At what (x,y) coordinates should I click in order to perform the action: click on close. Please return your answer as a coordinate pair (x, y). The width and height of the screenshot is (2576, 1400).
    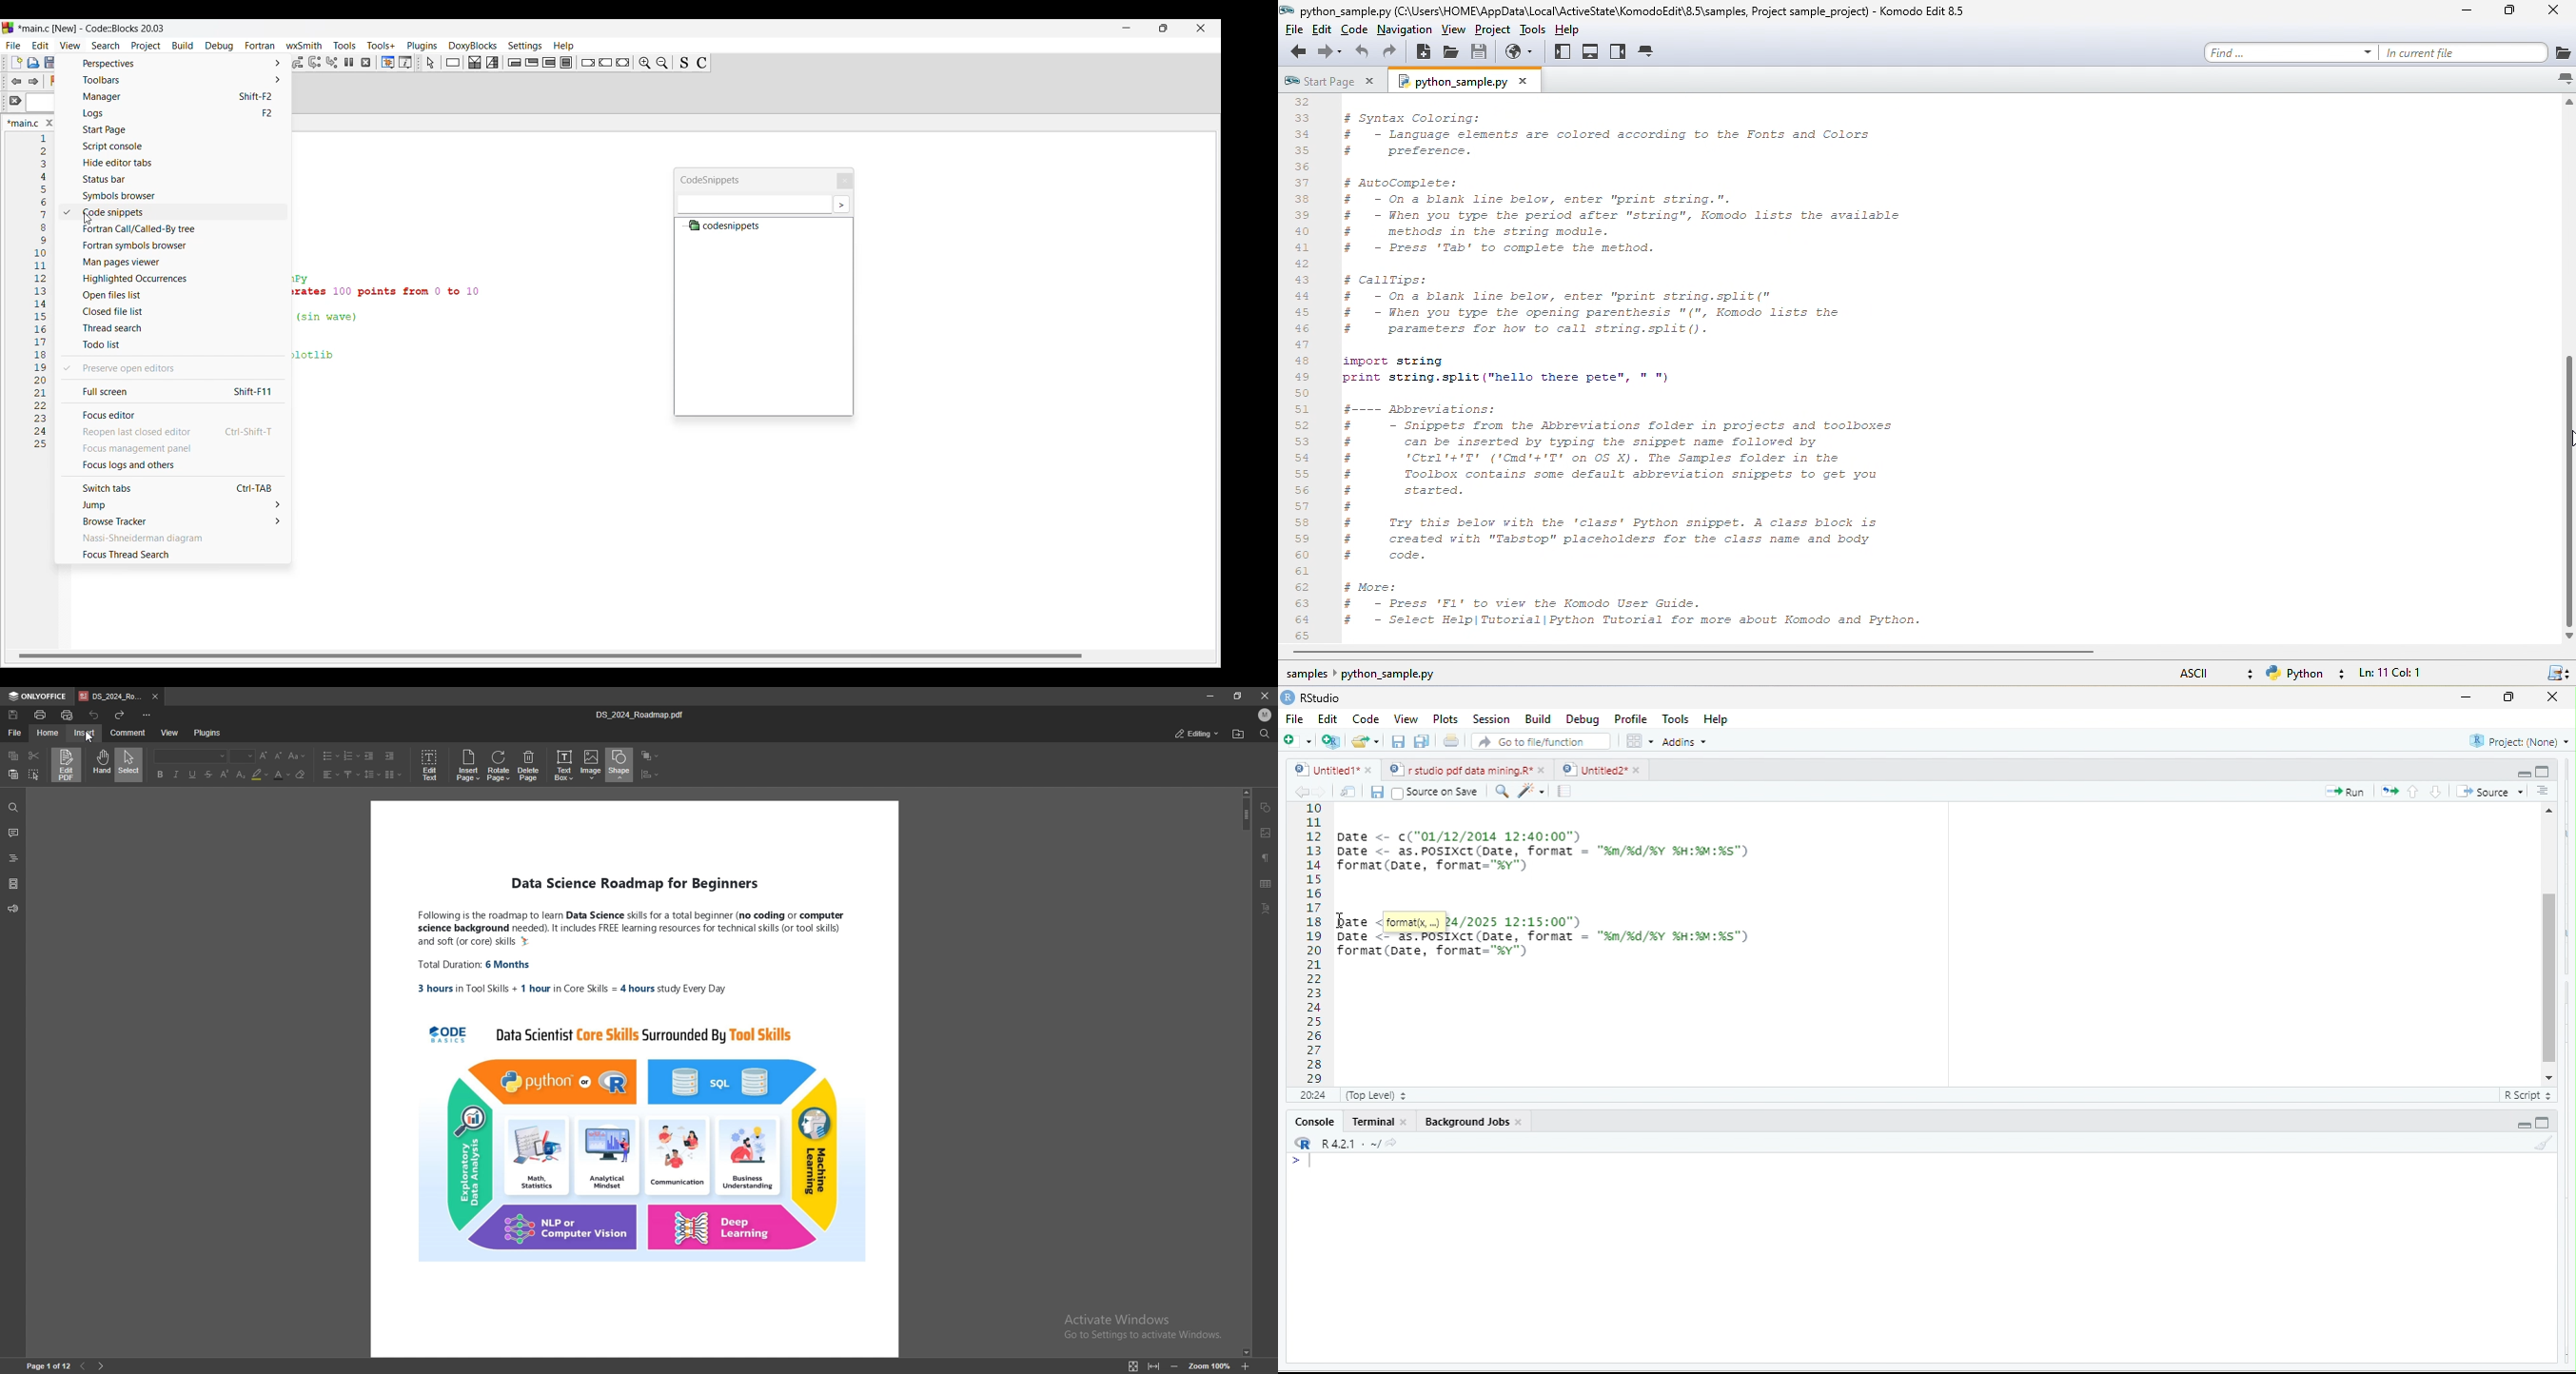
    Looking at the image, I should click on (2547, 697).